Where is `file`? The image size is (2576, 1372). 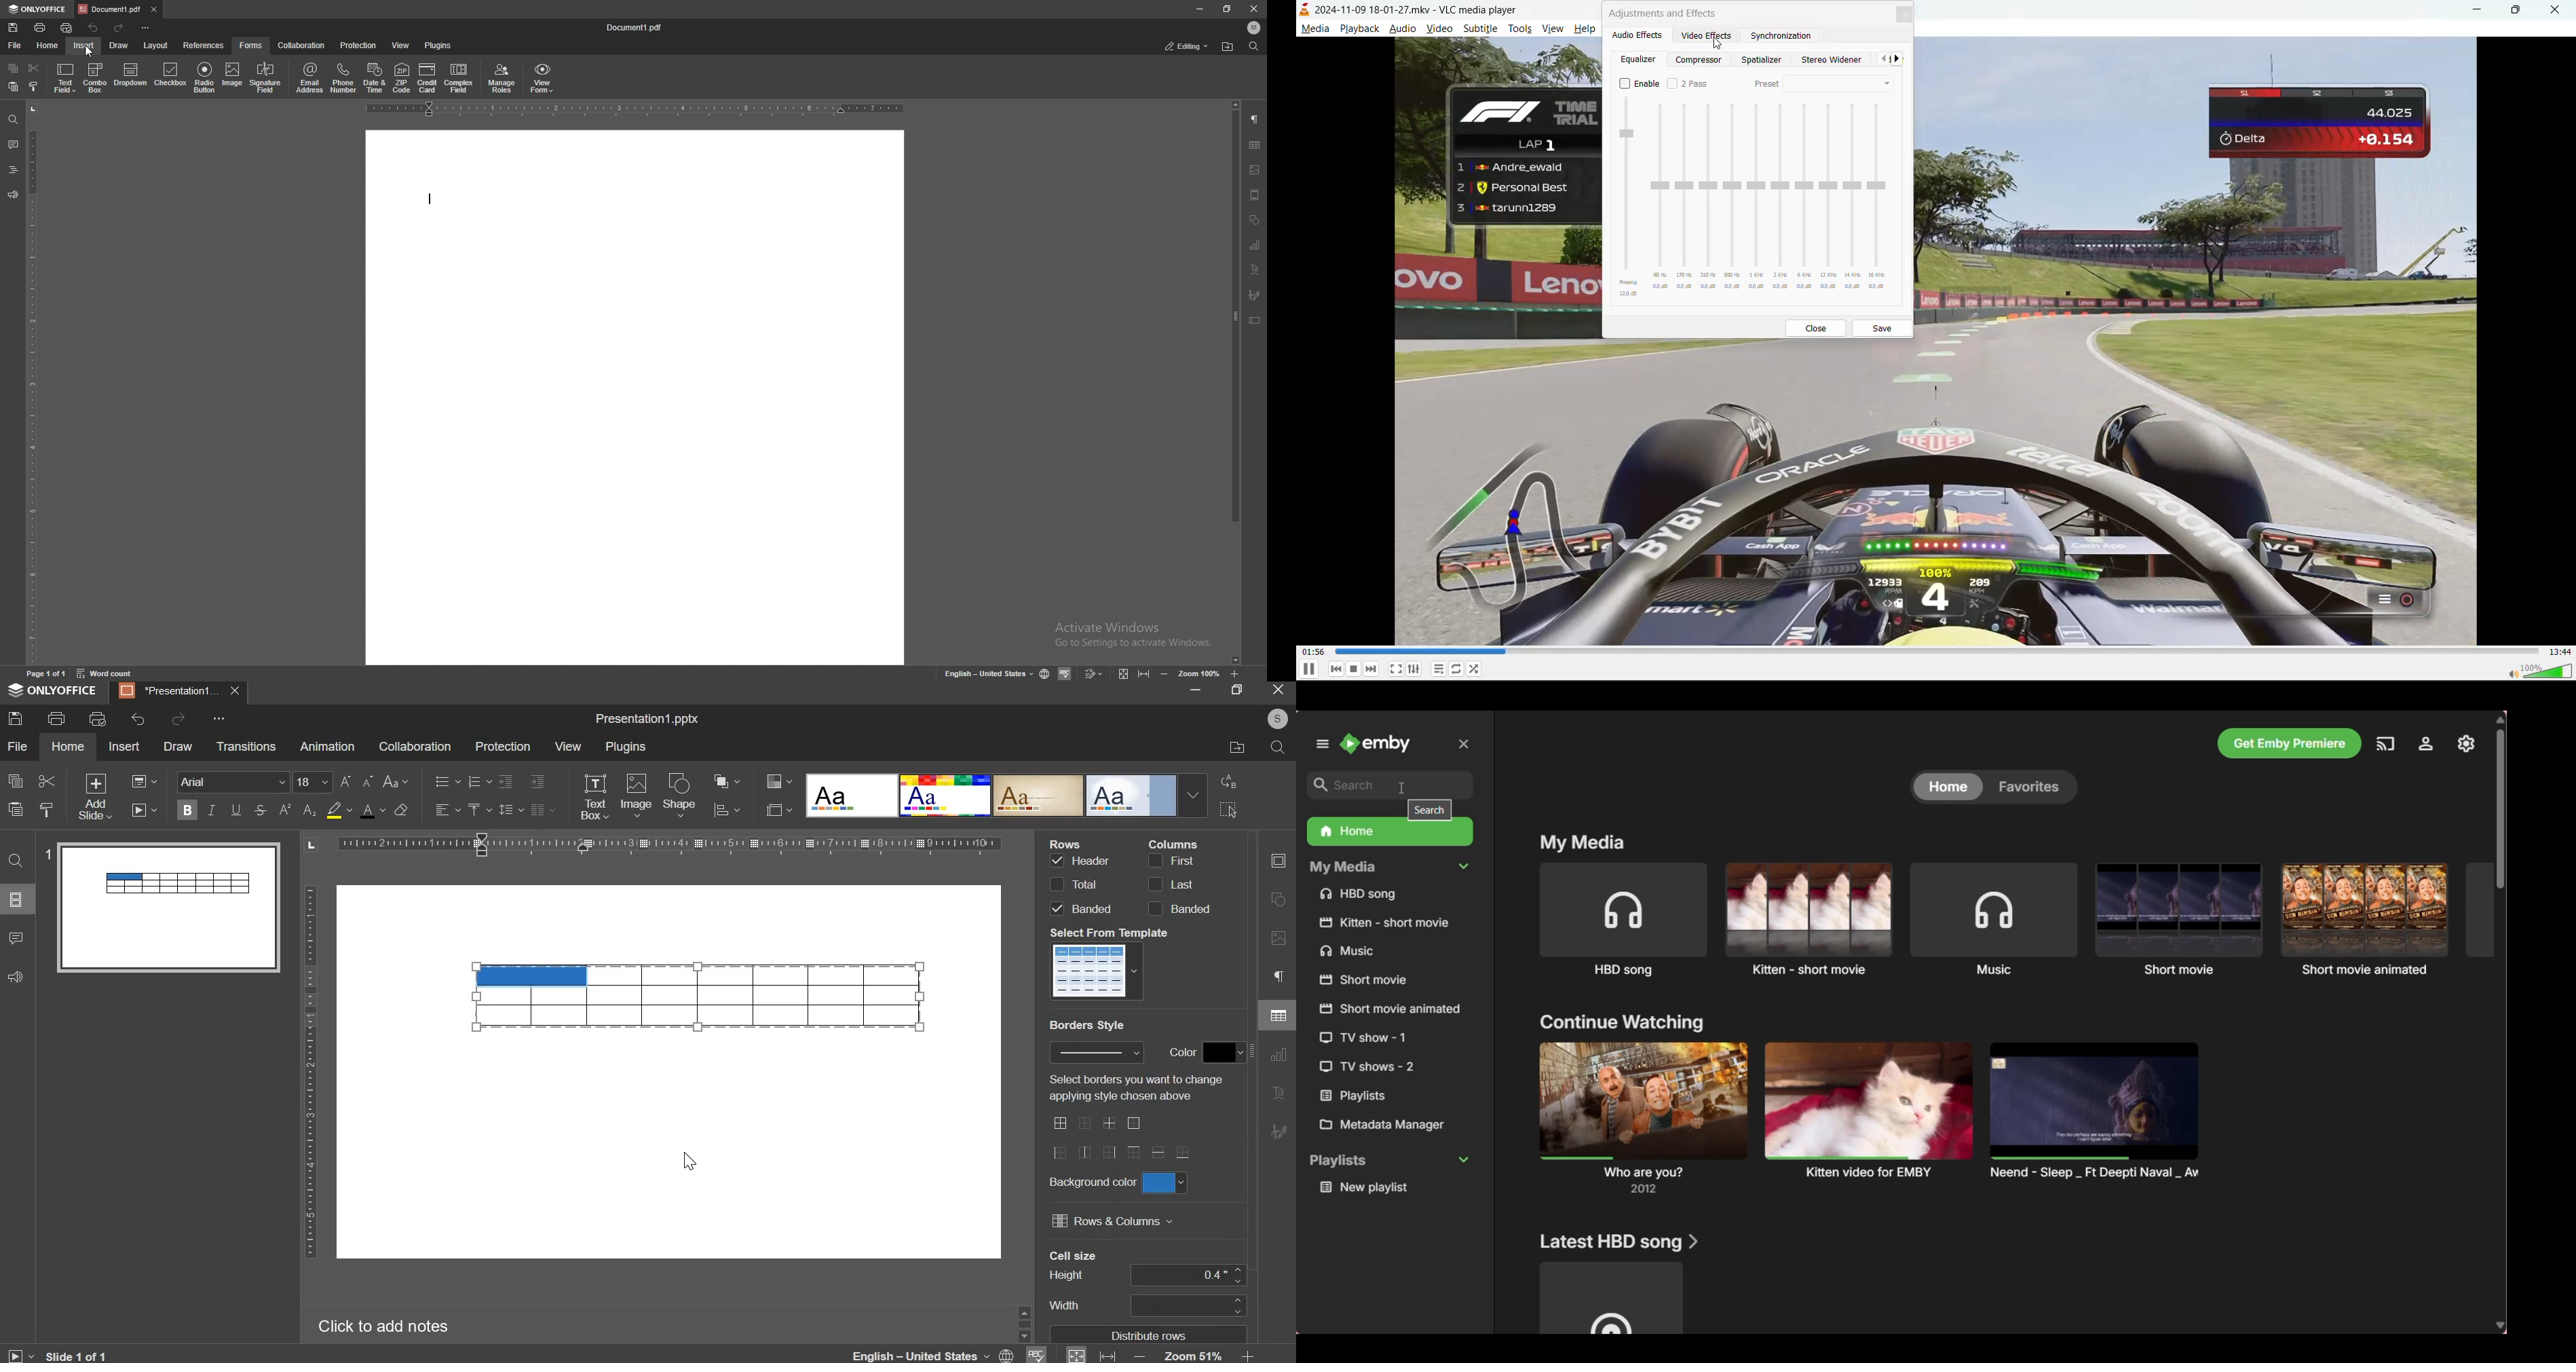
file is located at coordinates (18, 746).